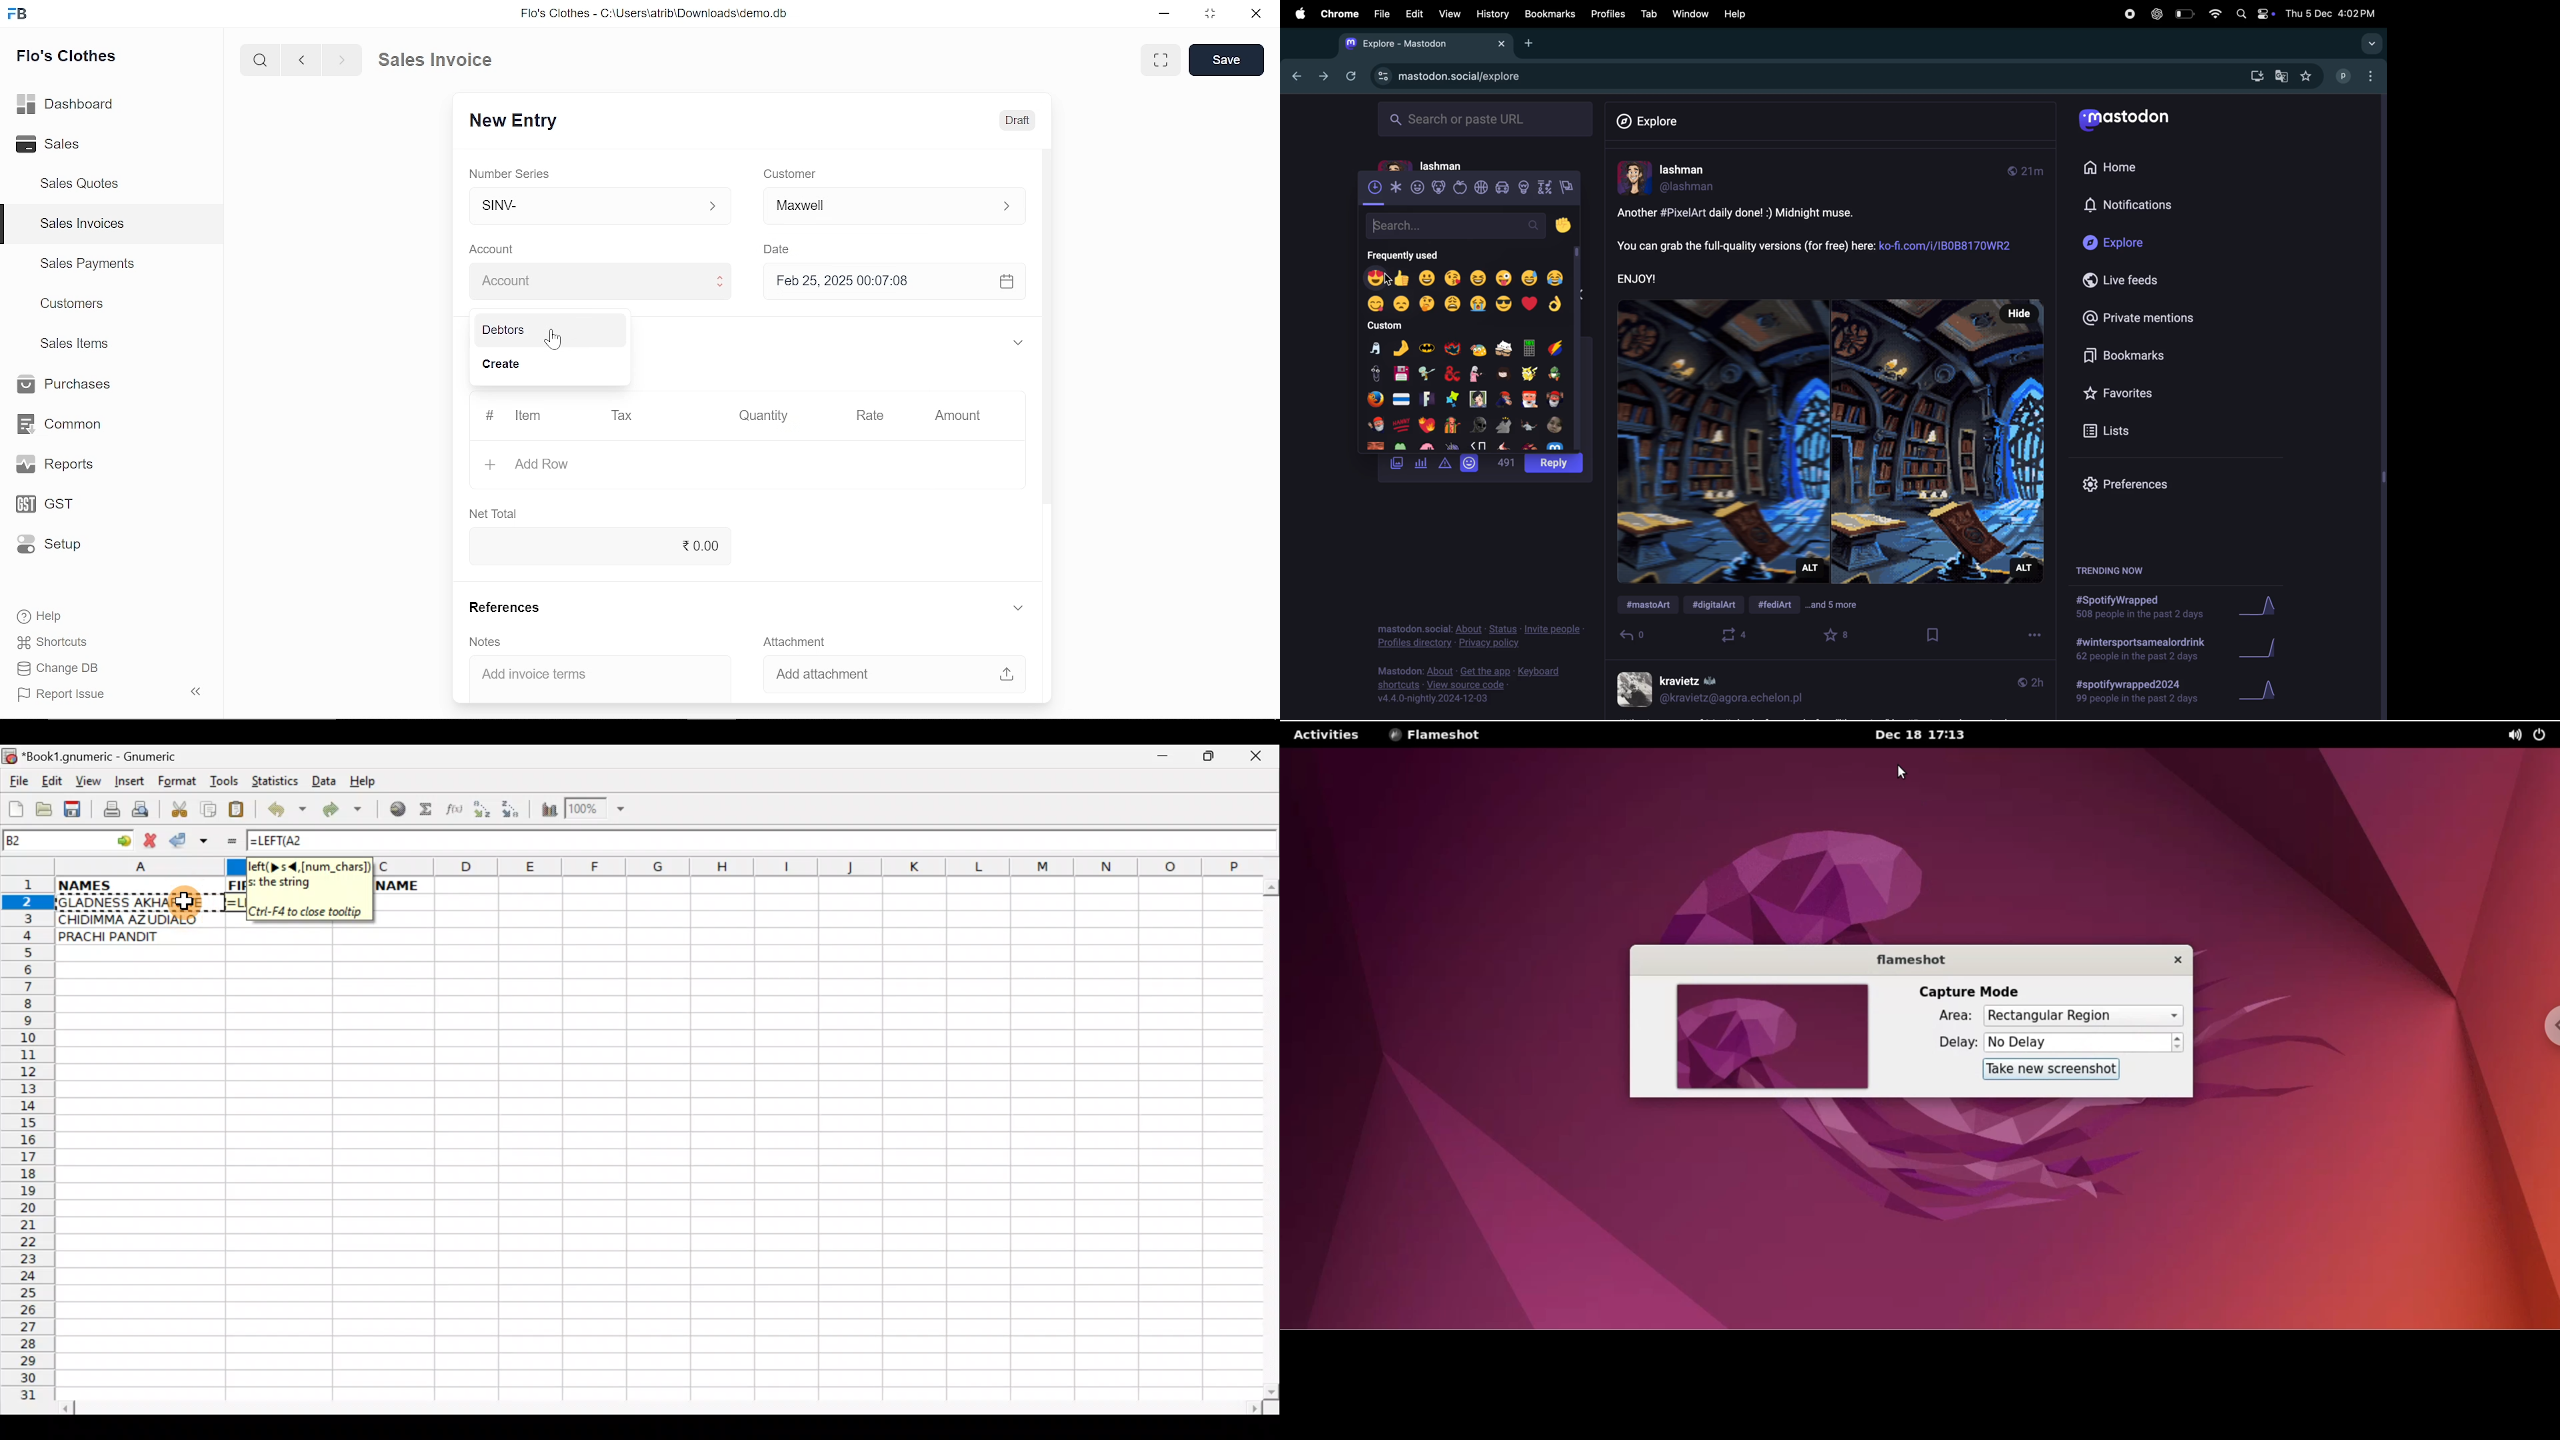 Image resolution: width=2576 pixels, height=1456 pixels. I want to click on Insert Customer, so click(890, 206).